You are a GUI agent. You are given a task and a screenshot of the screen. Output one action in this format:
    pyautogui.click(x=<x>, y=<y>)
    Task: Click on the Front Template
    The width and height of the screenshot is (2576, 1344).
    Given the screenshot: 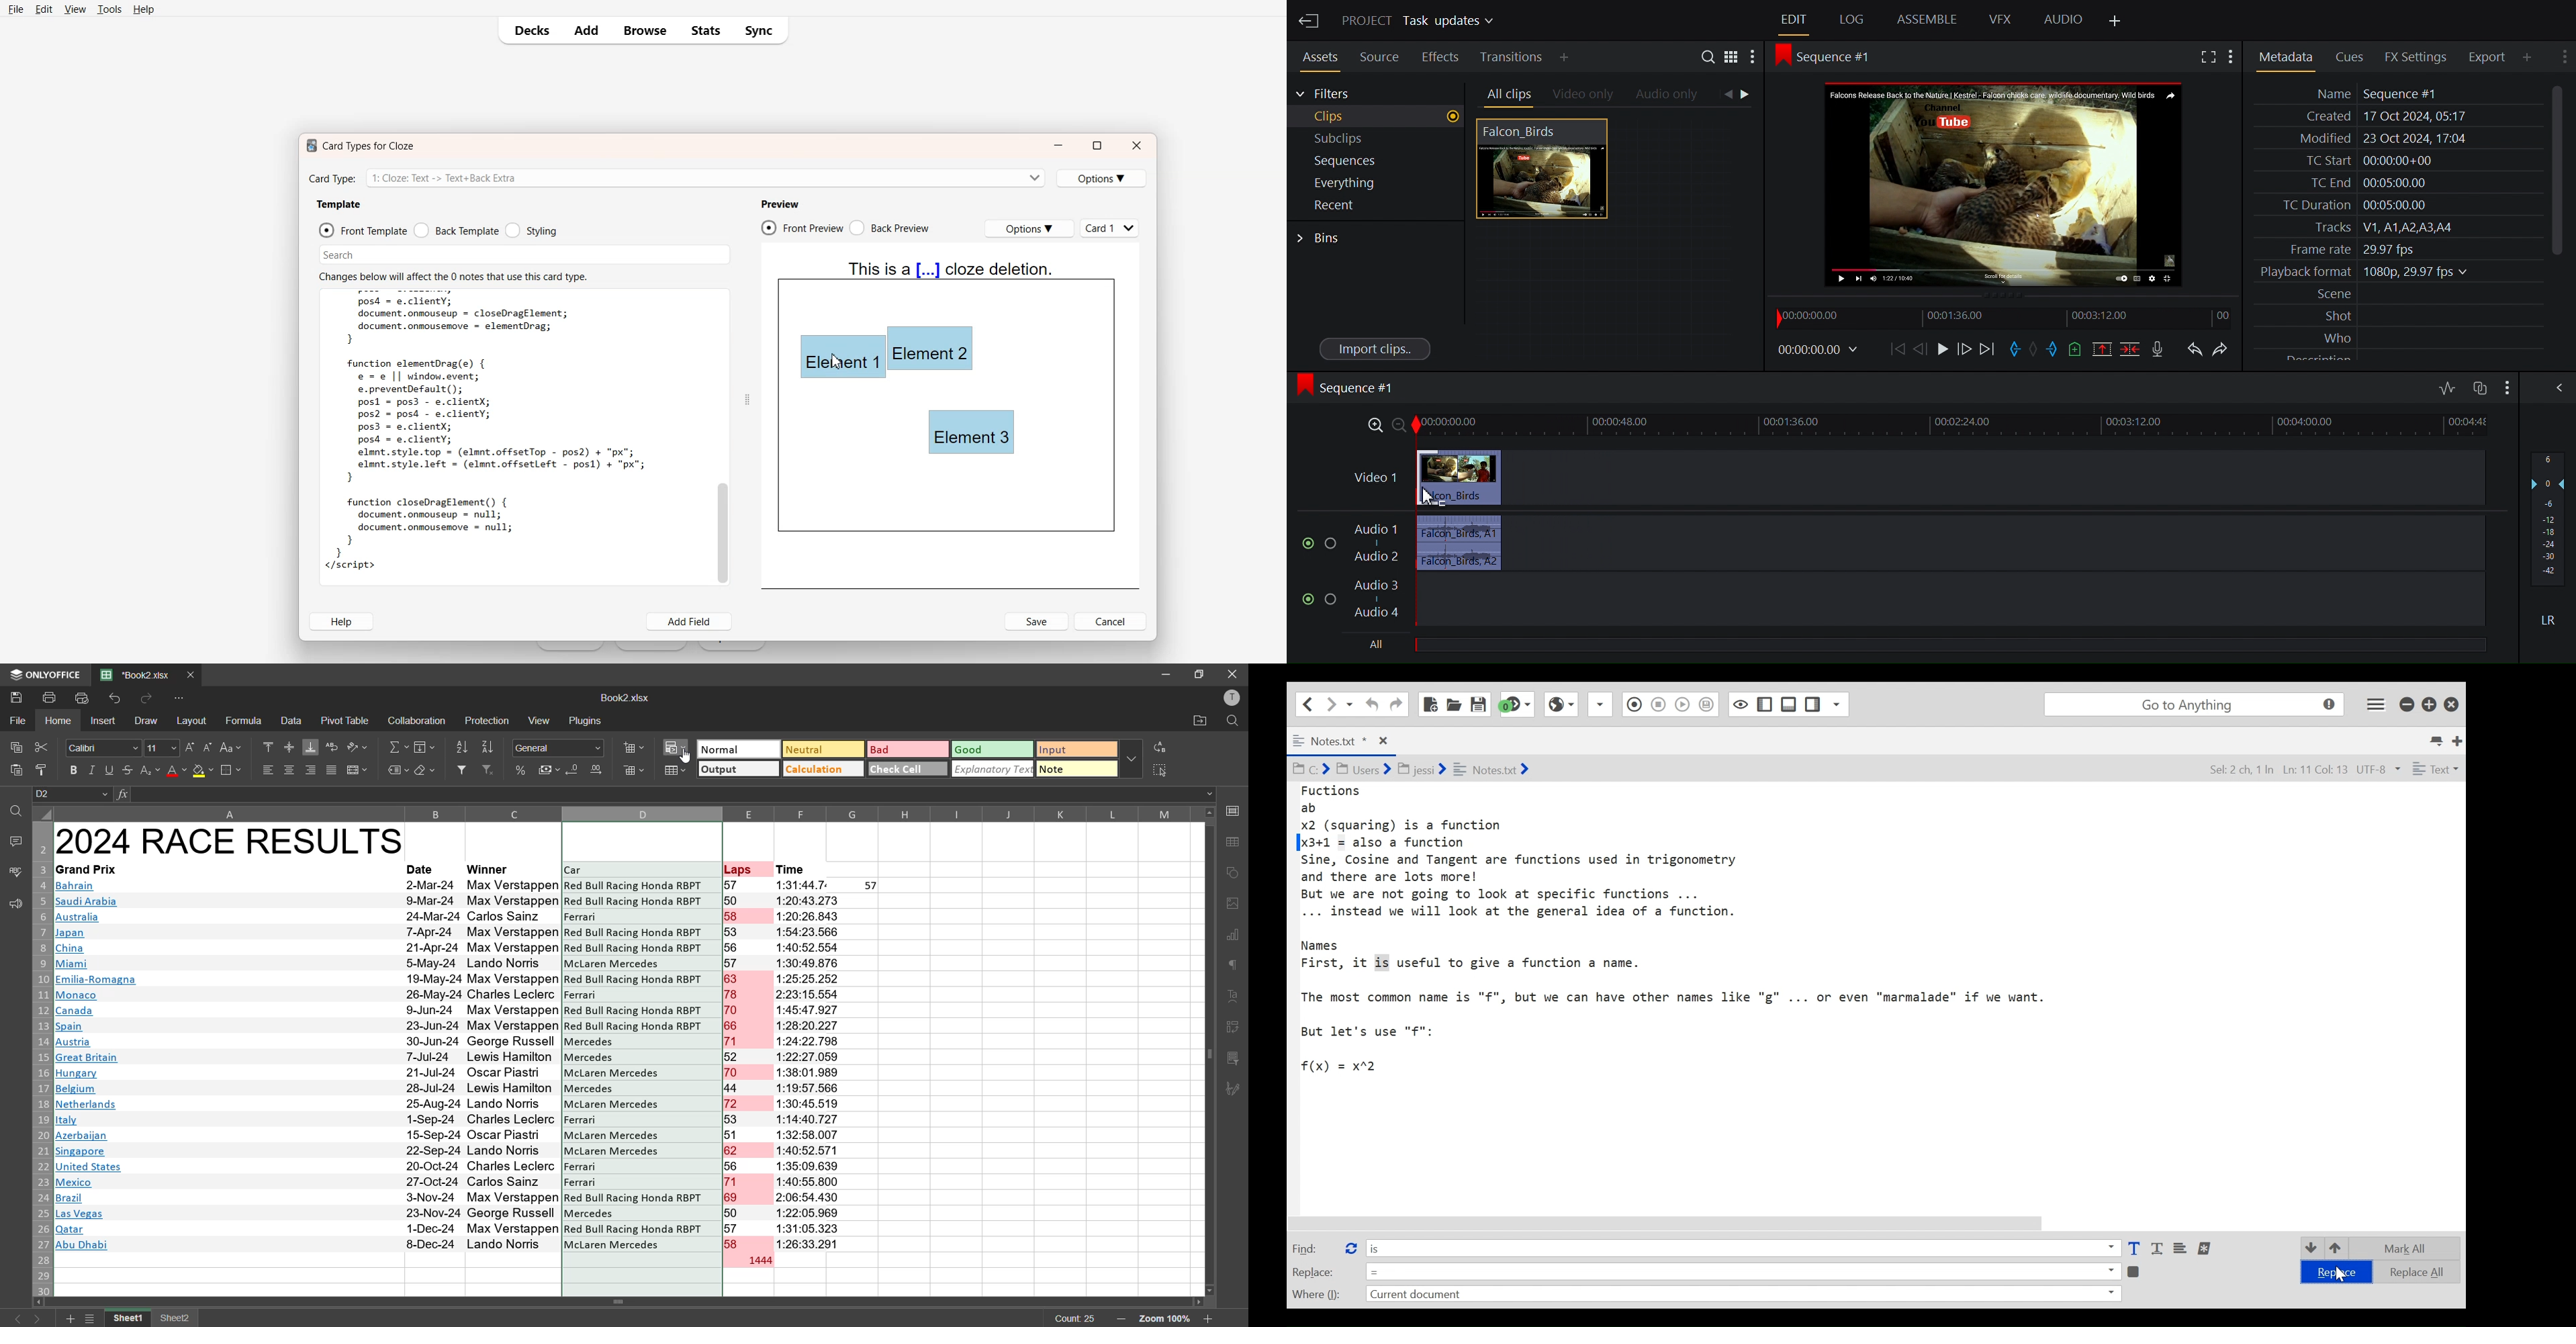 What is the action you would take?
    pyautogui.click(x=363, y=230)
    